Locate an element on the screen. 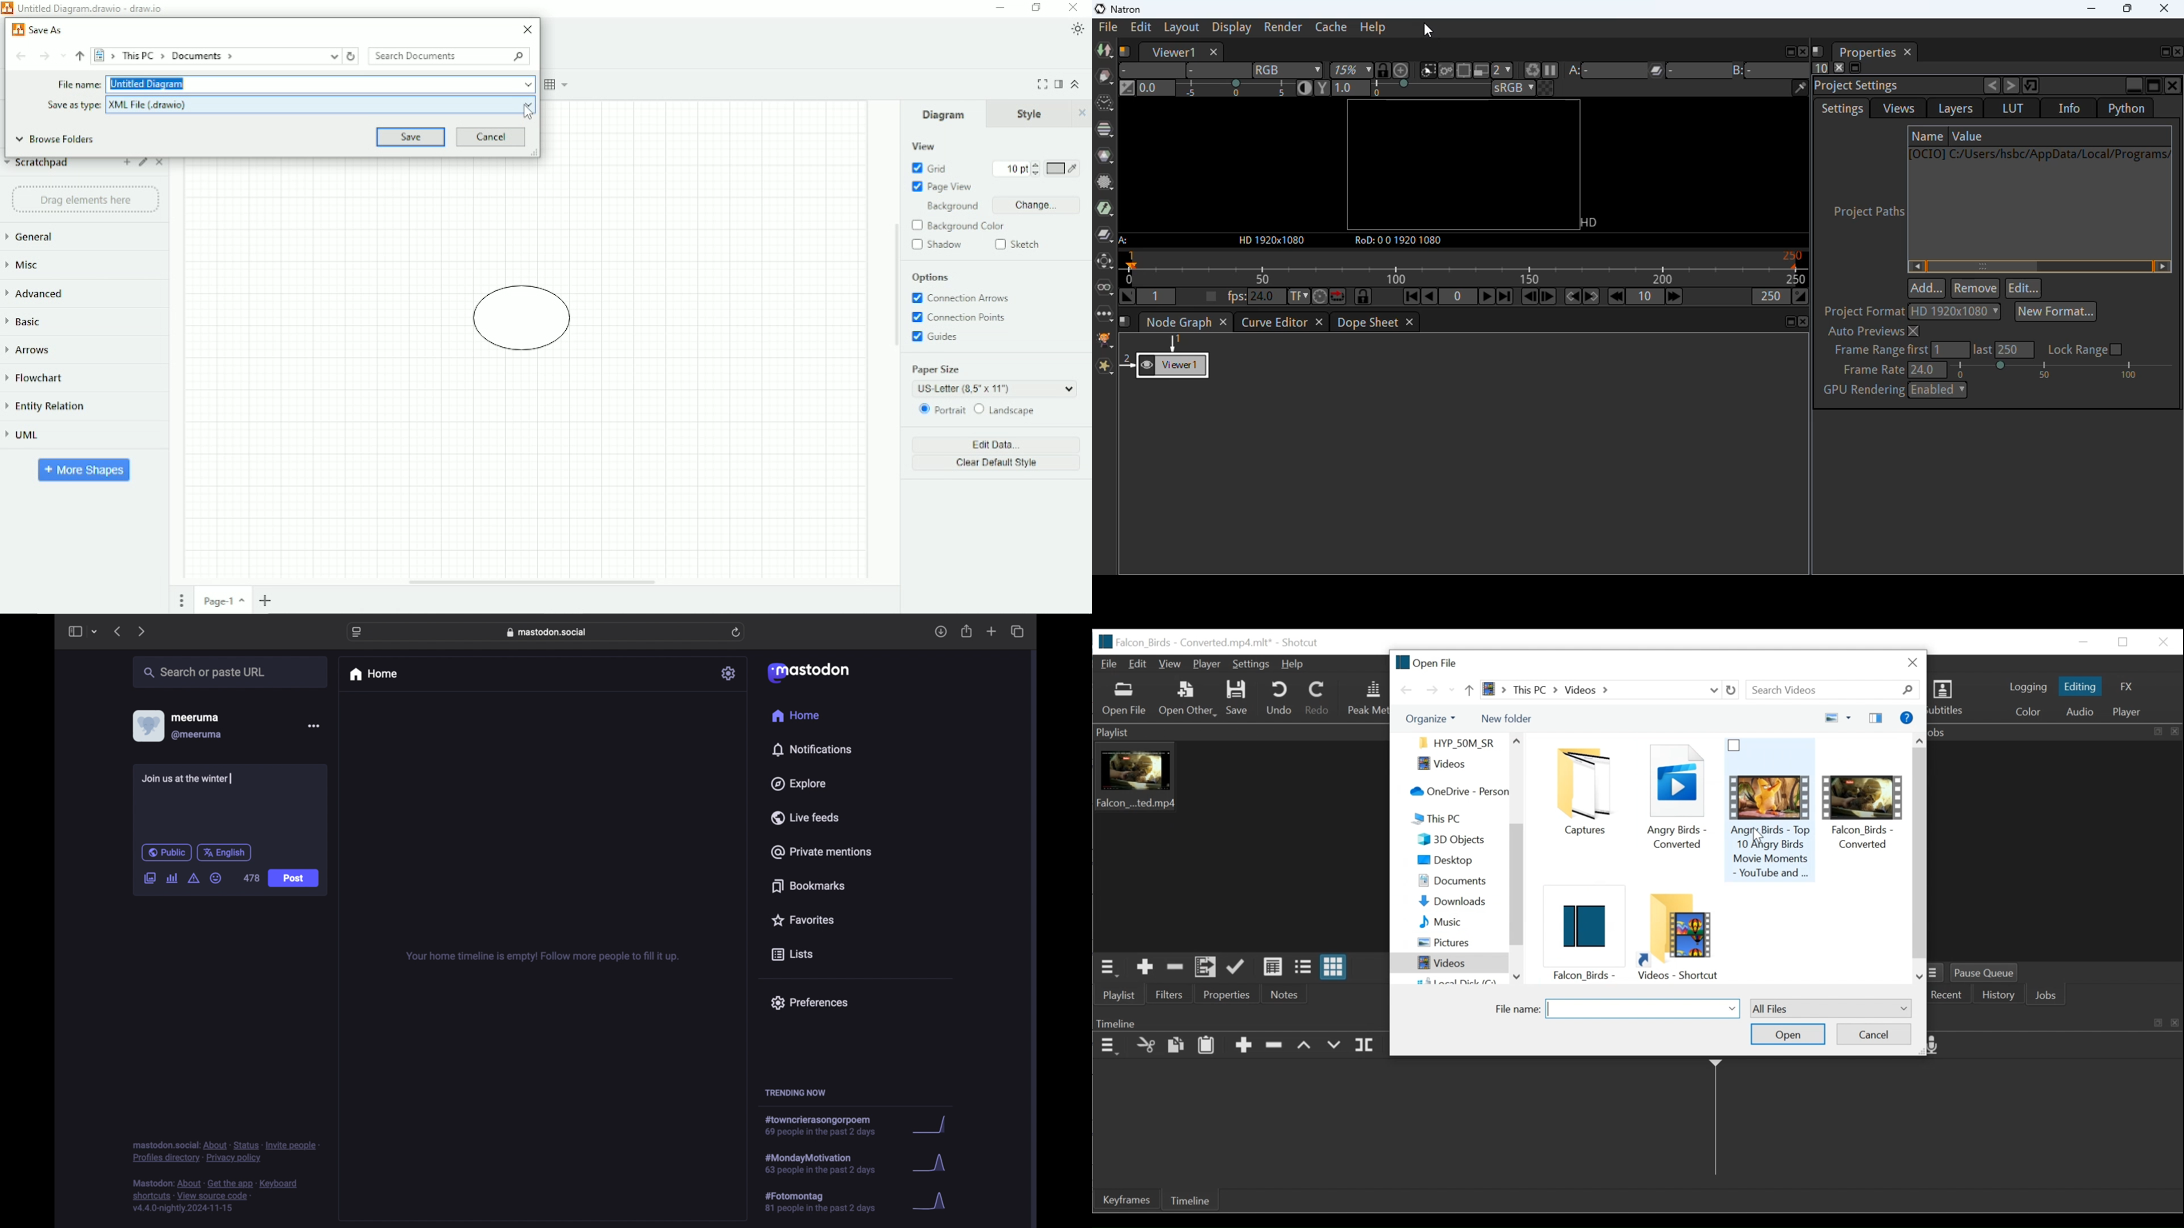 The height and width of the screenshot is (1232, 2184). Collapse/Expand is located at coordinates (1077, 84).